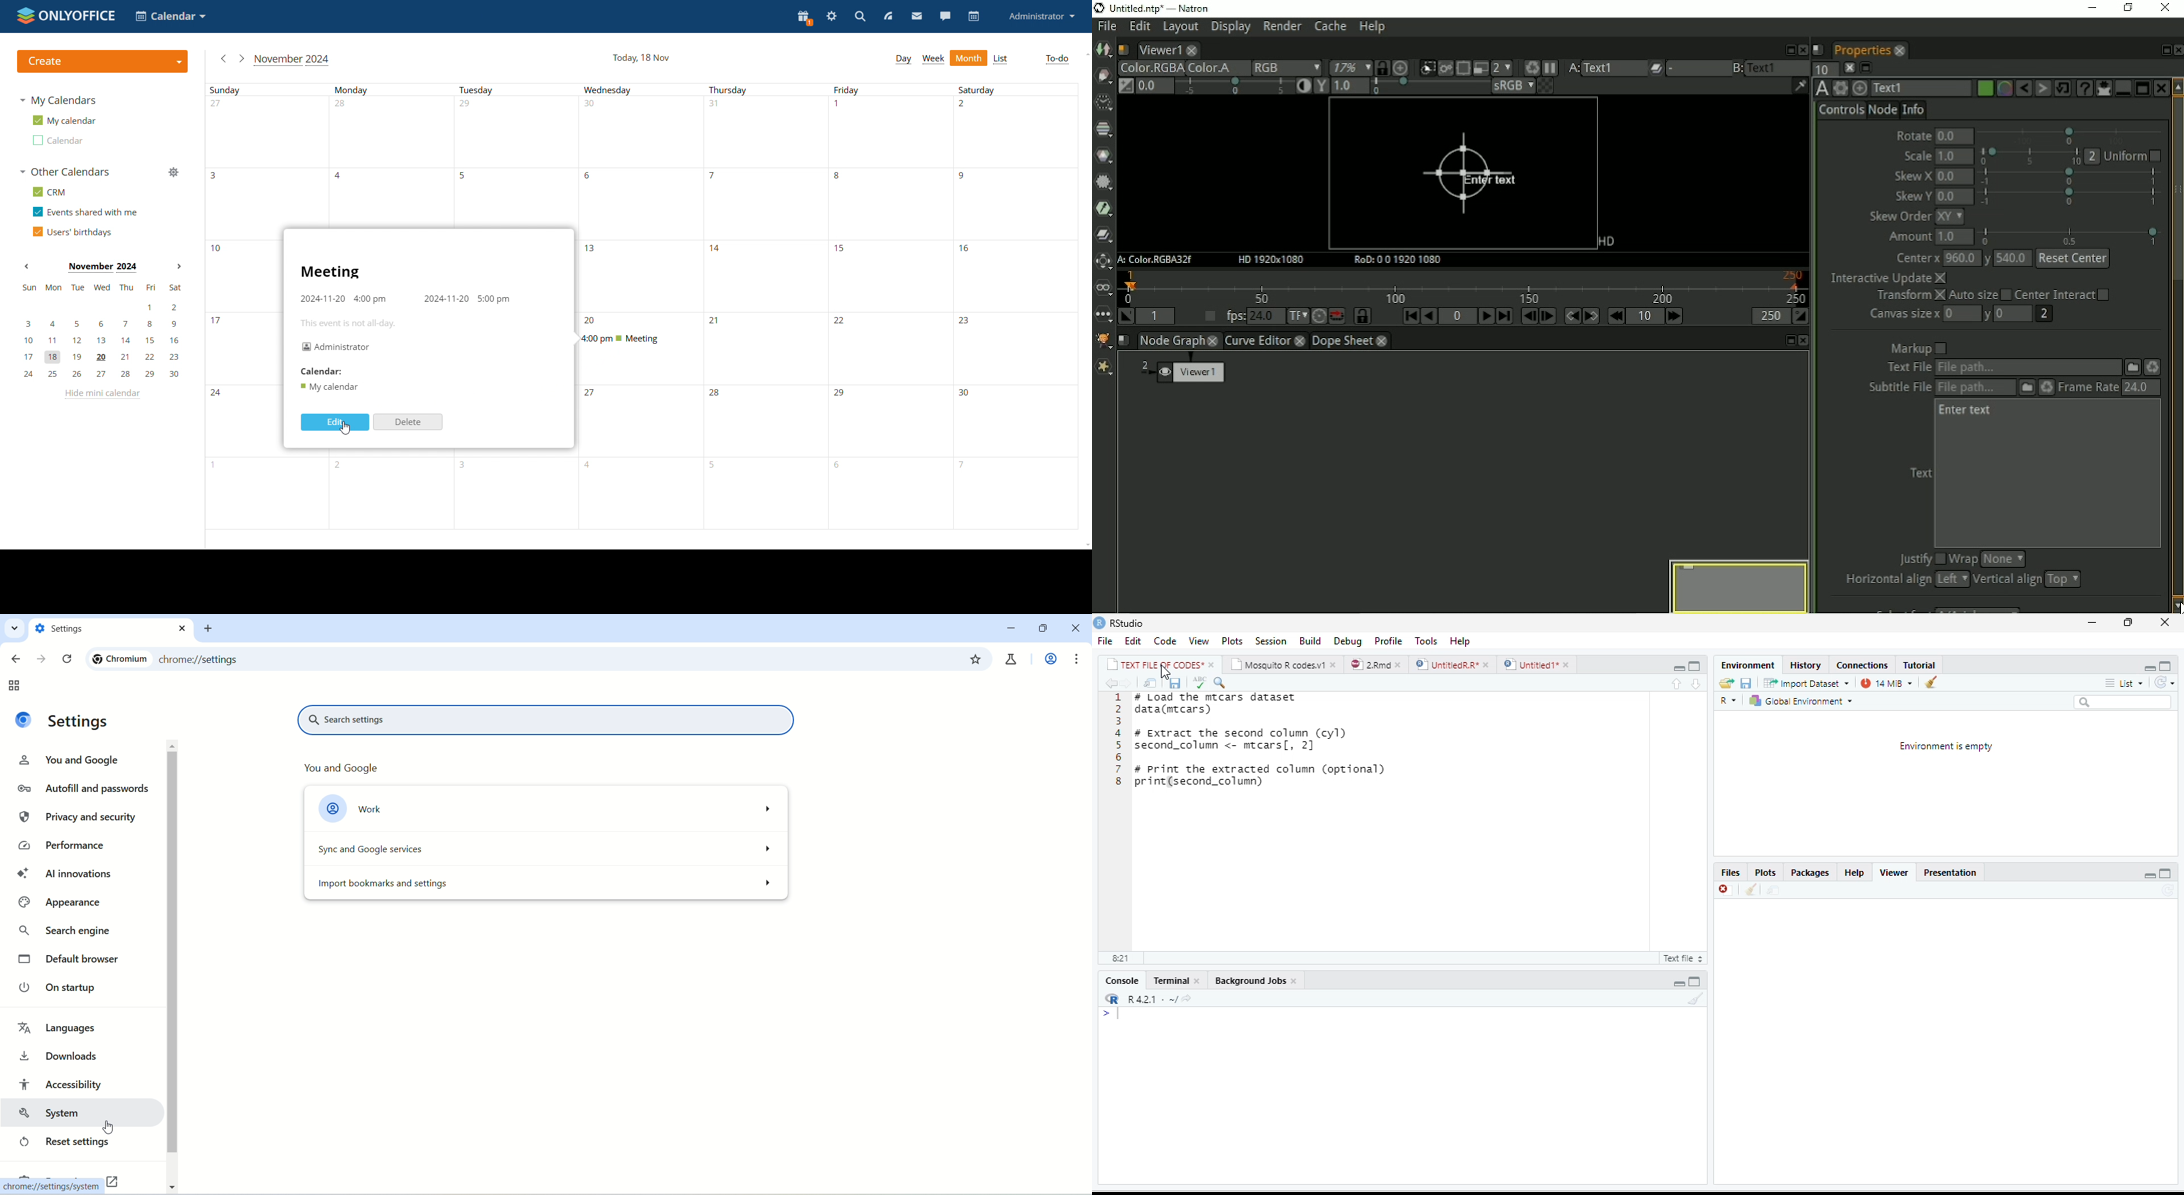 This screenshot has height=1204, width=2184. What do you see at coordinates (1731, 873) in the screenshot?
I see `Files` at bounding box center [1731, 873].